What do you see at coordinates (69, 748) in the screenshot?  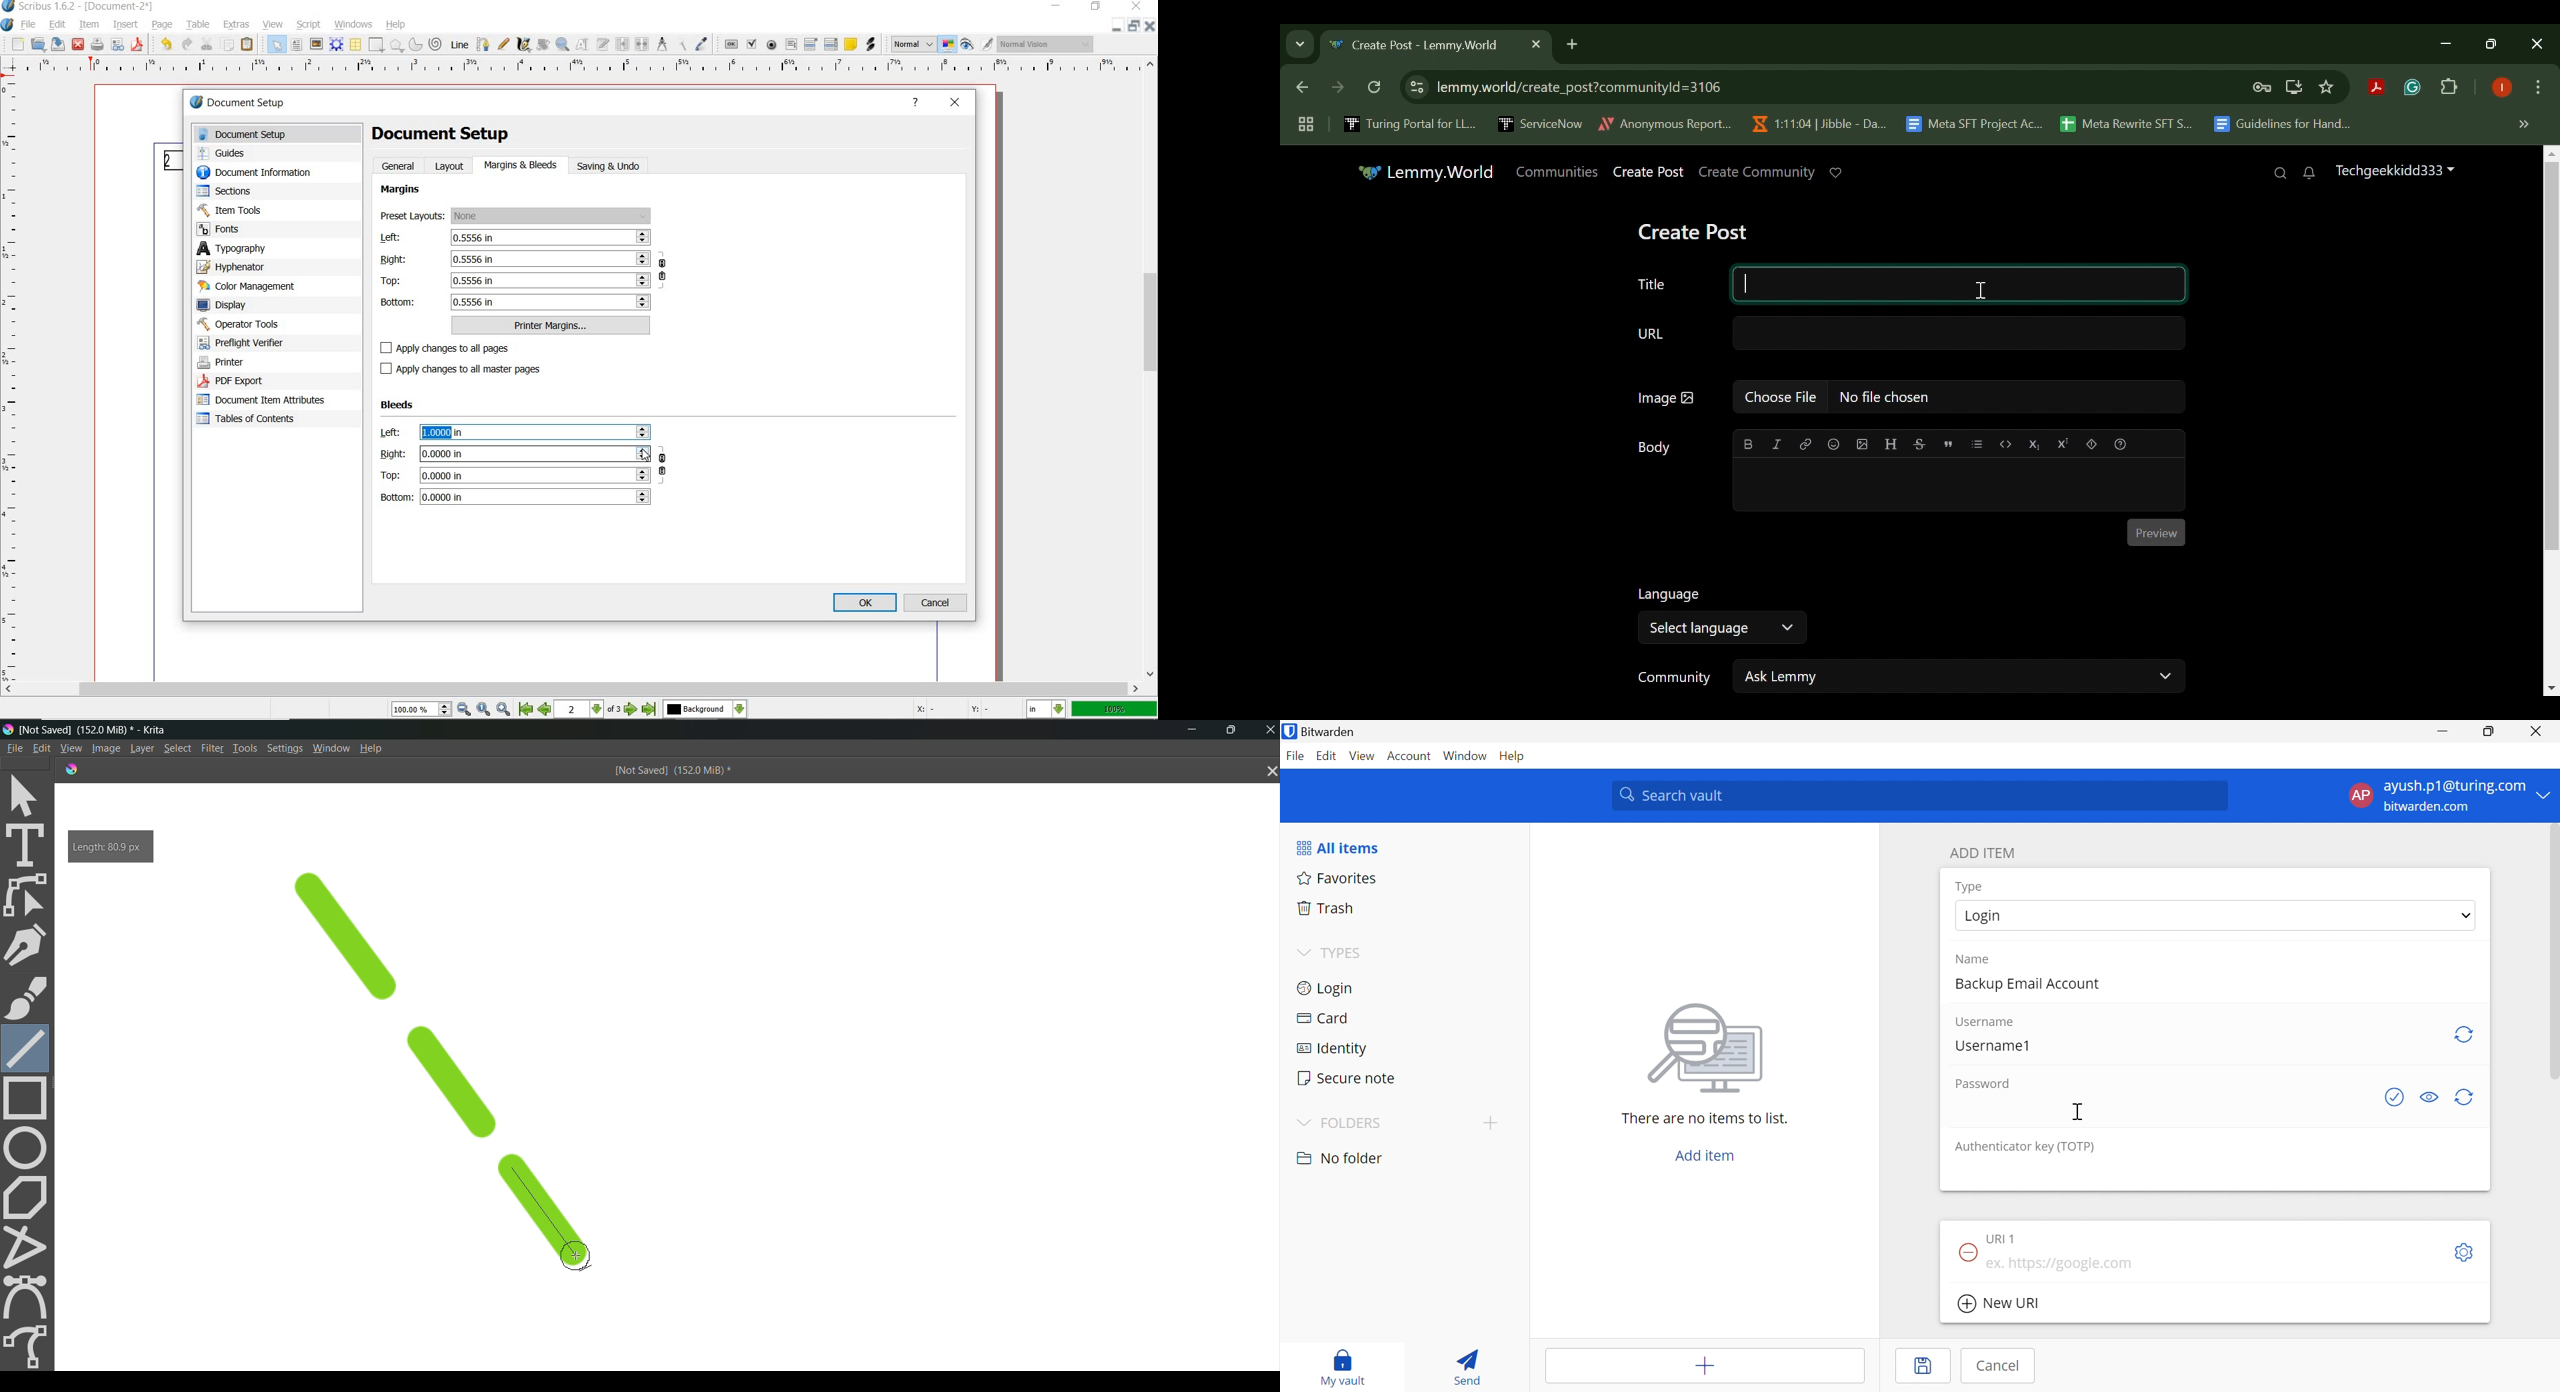 I see `View` at bounding box center [69, 748].